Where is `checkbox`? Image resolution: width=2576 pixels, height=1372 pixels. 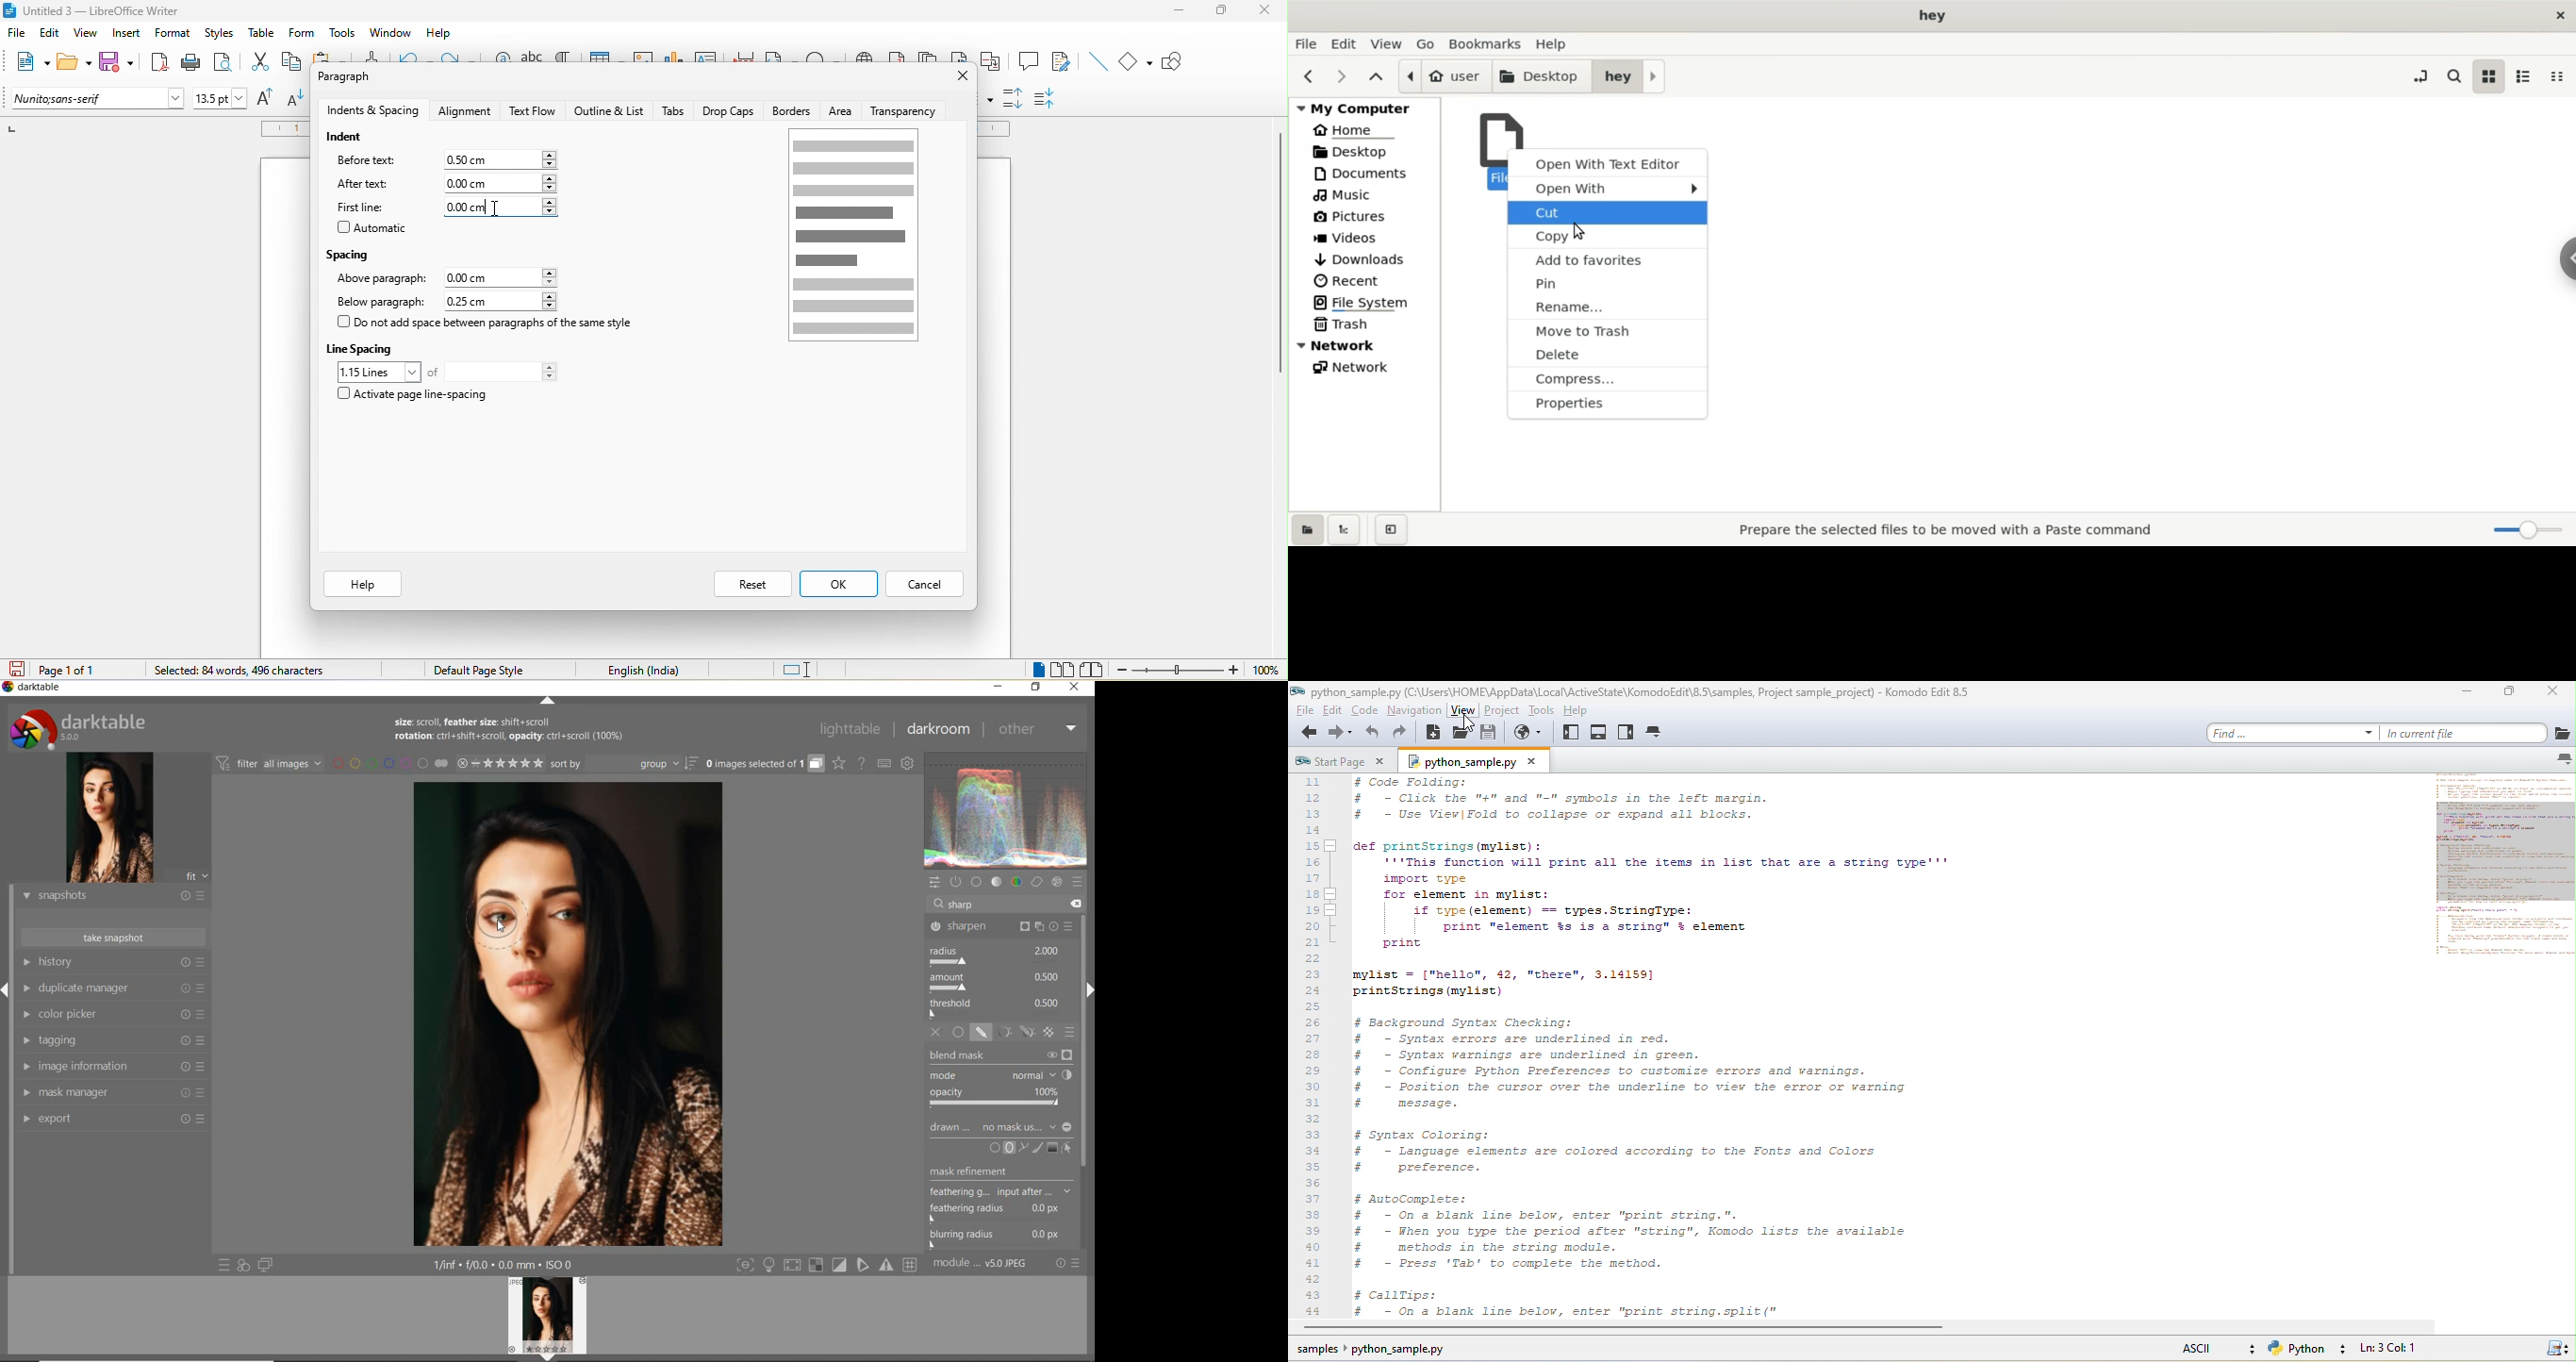 checkbox is located at coordinates (342, 322).